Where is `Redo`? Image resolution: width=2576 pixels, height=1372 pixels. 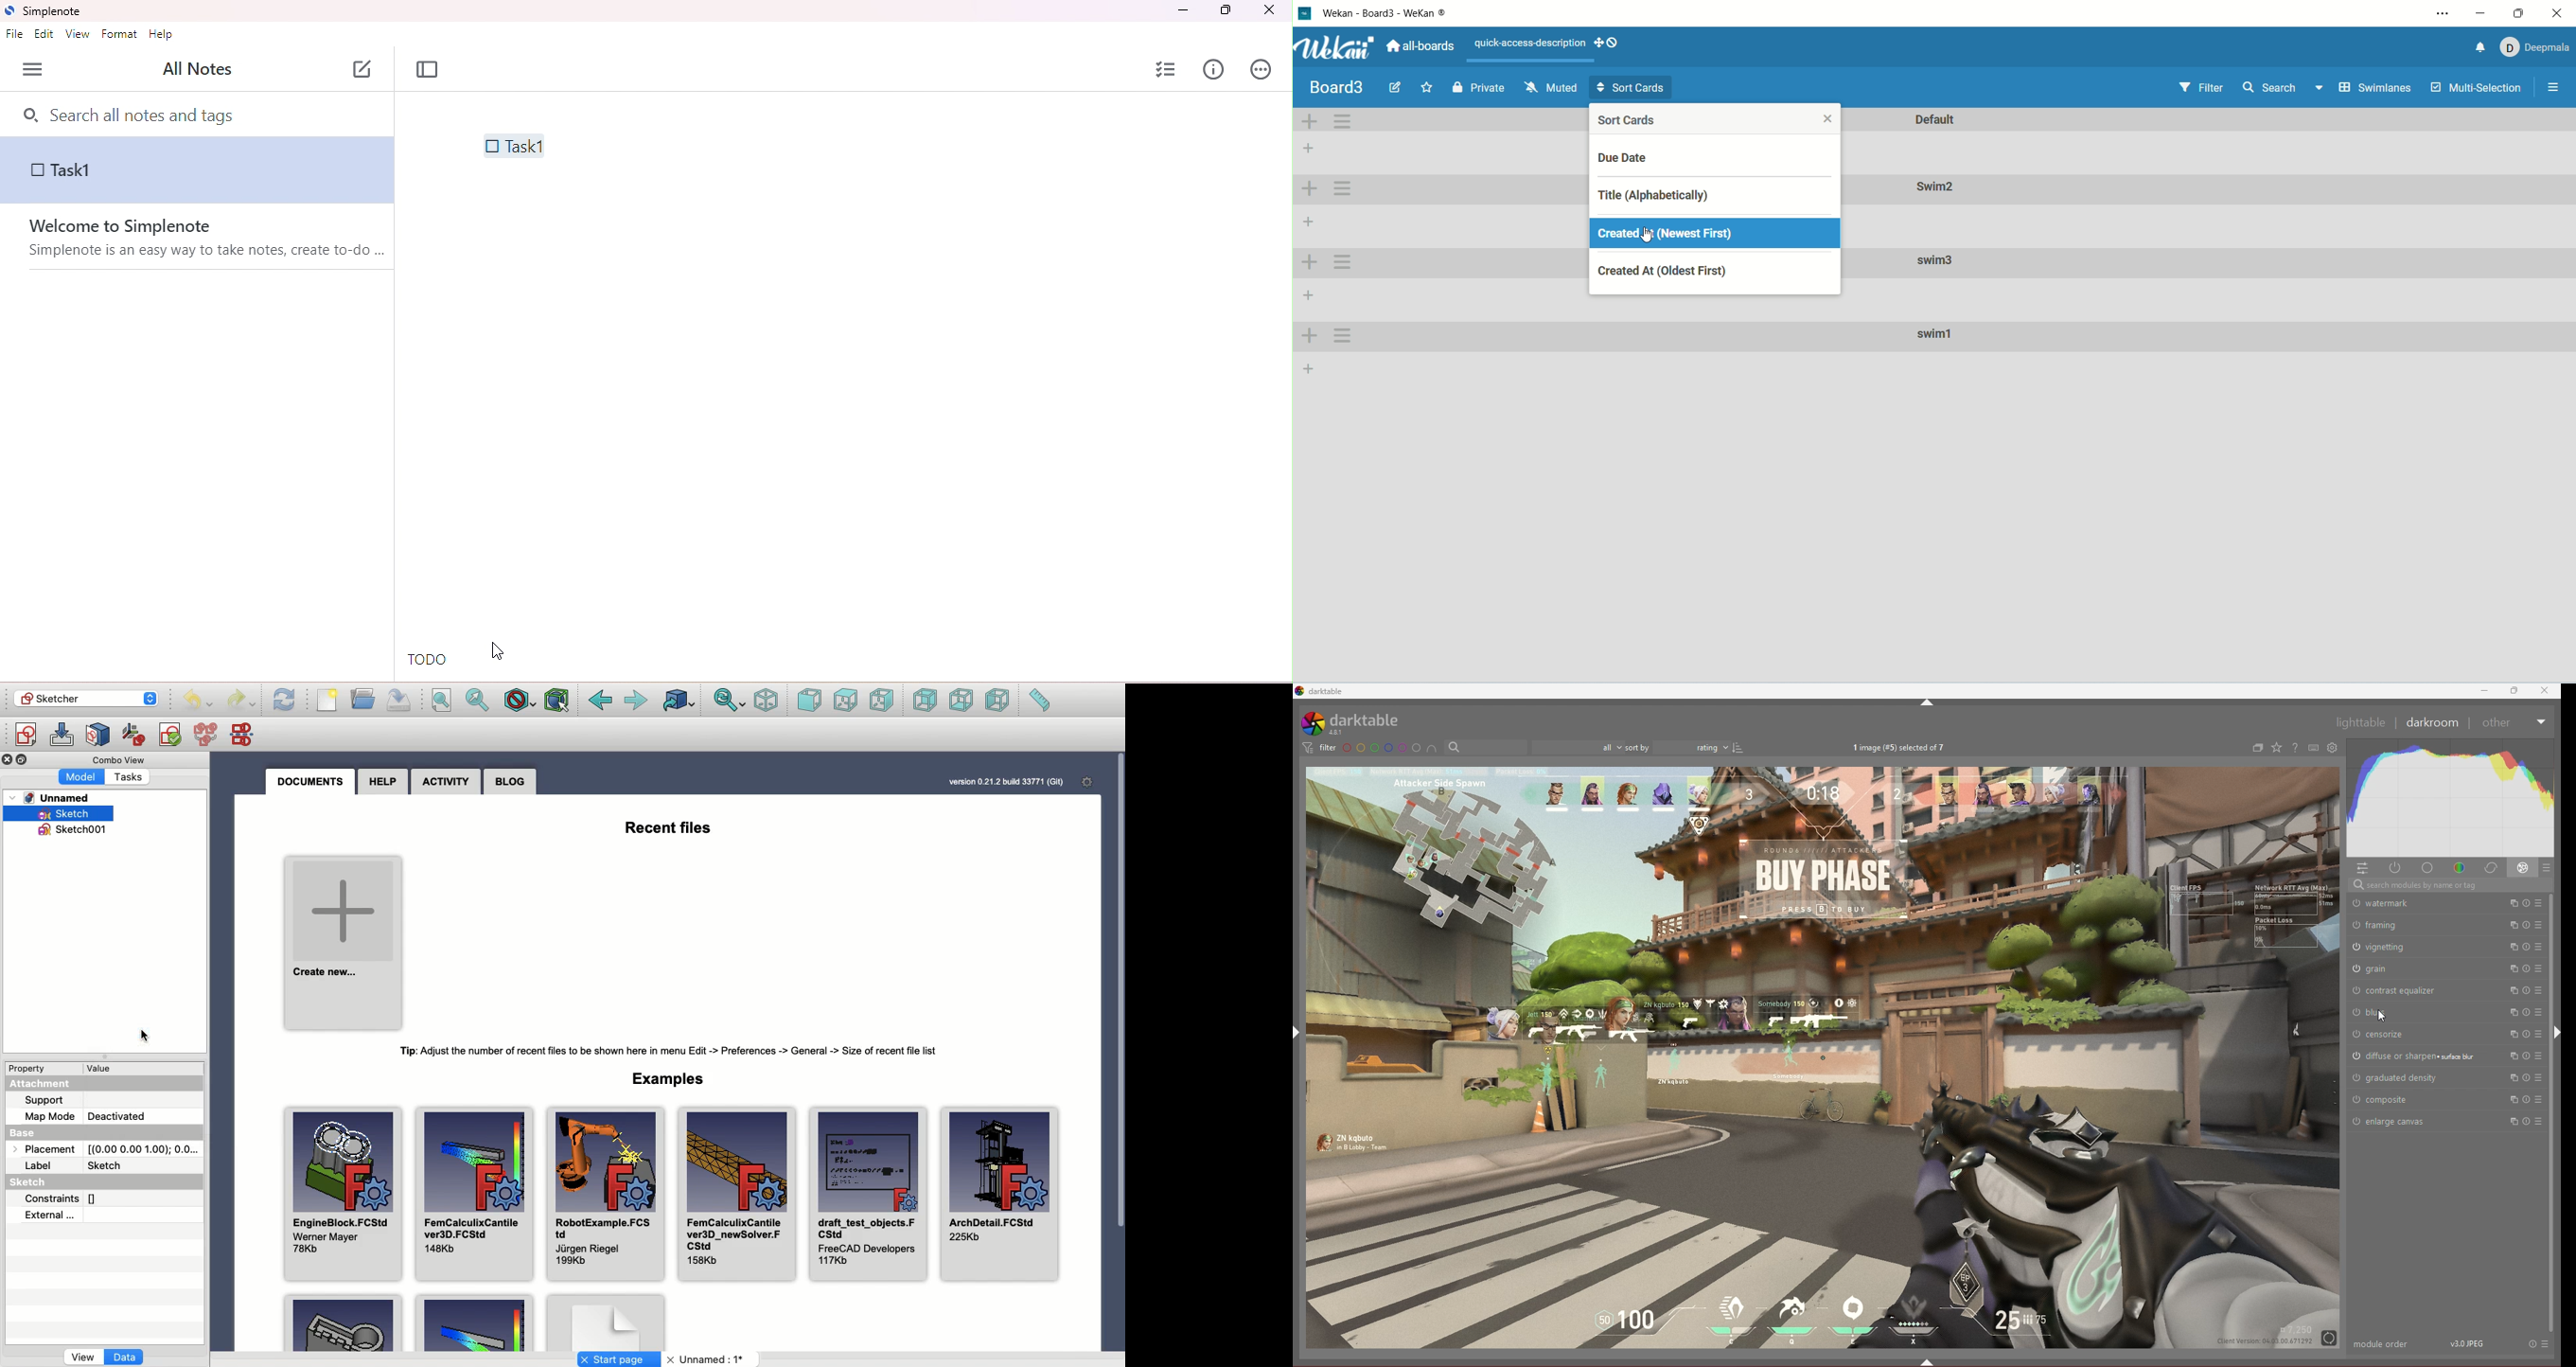
Redo is located at coordinates (241, 701).